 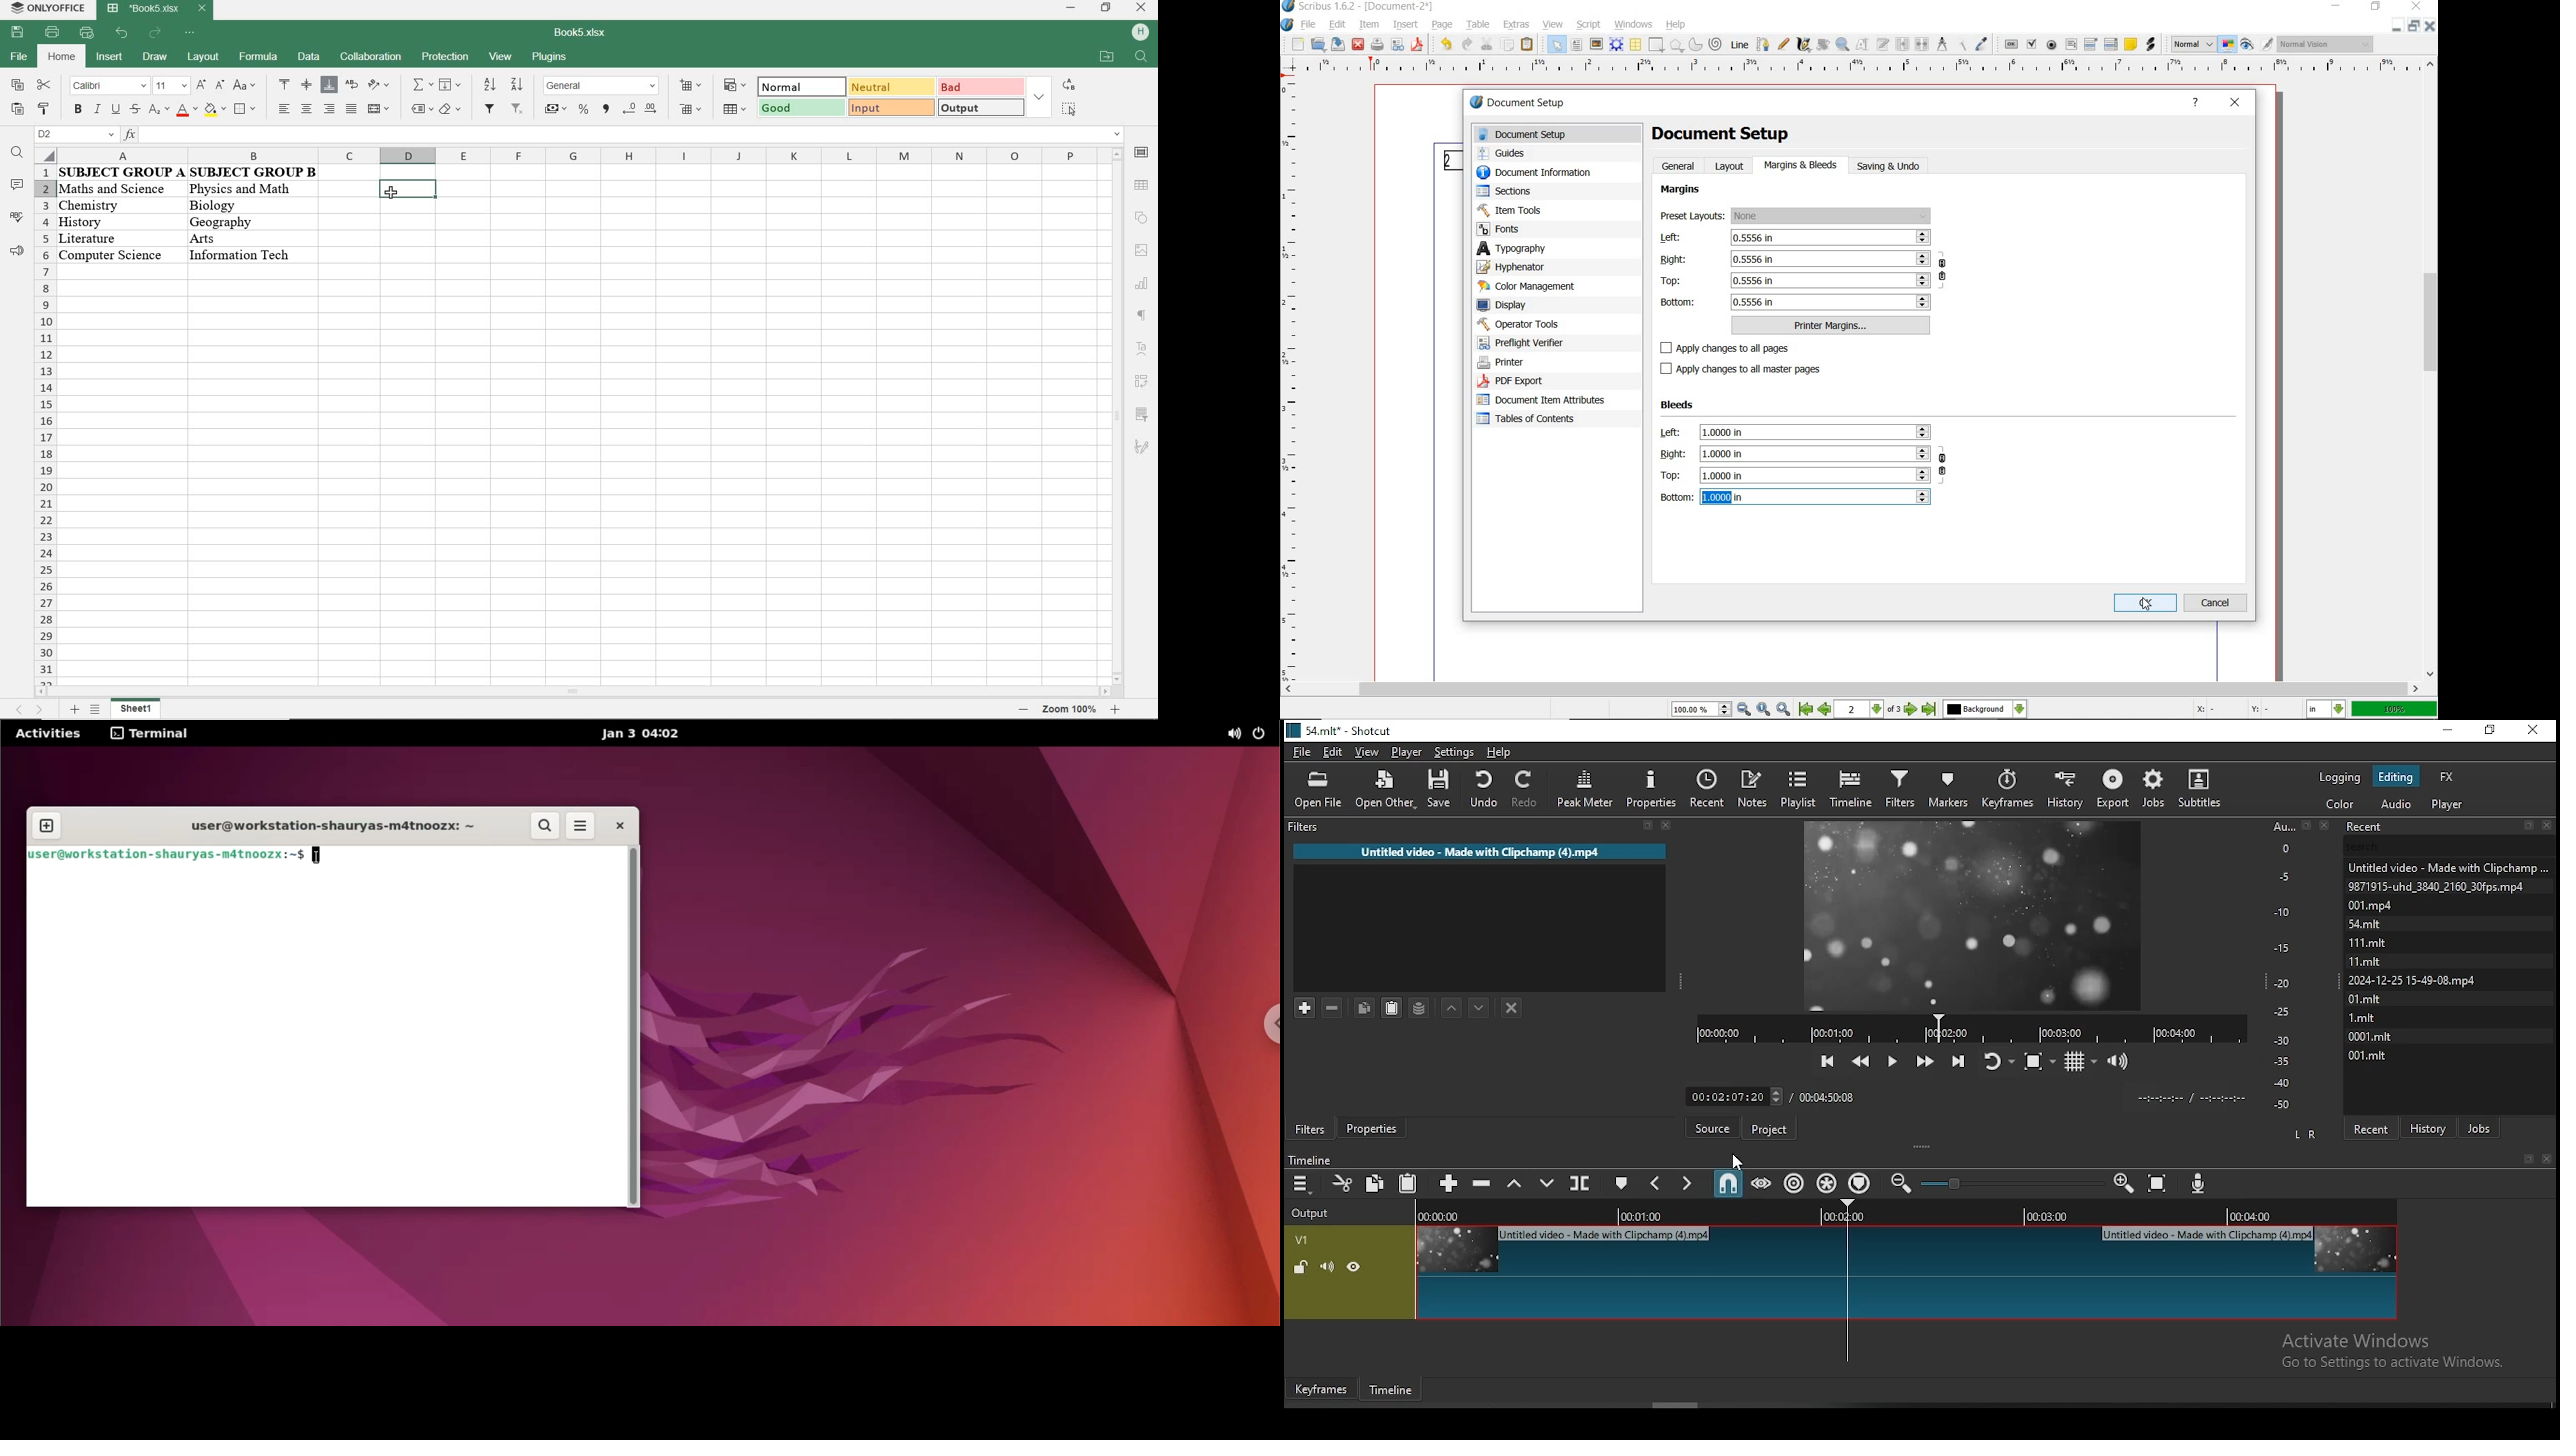 I want to click on video preview, so click(x=1975, y=914).